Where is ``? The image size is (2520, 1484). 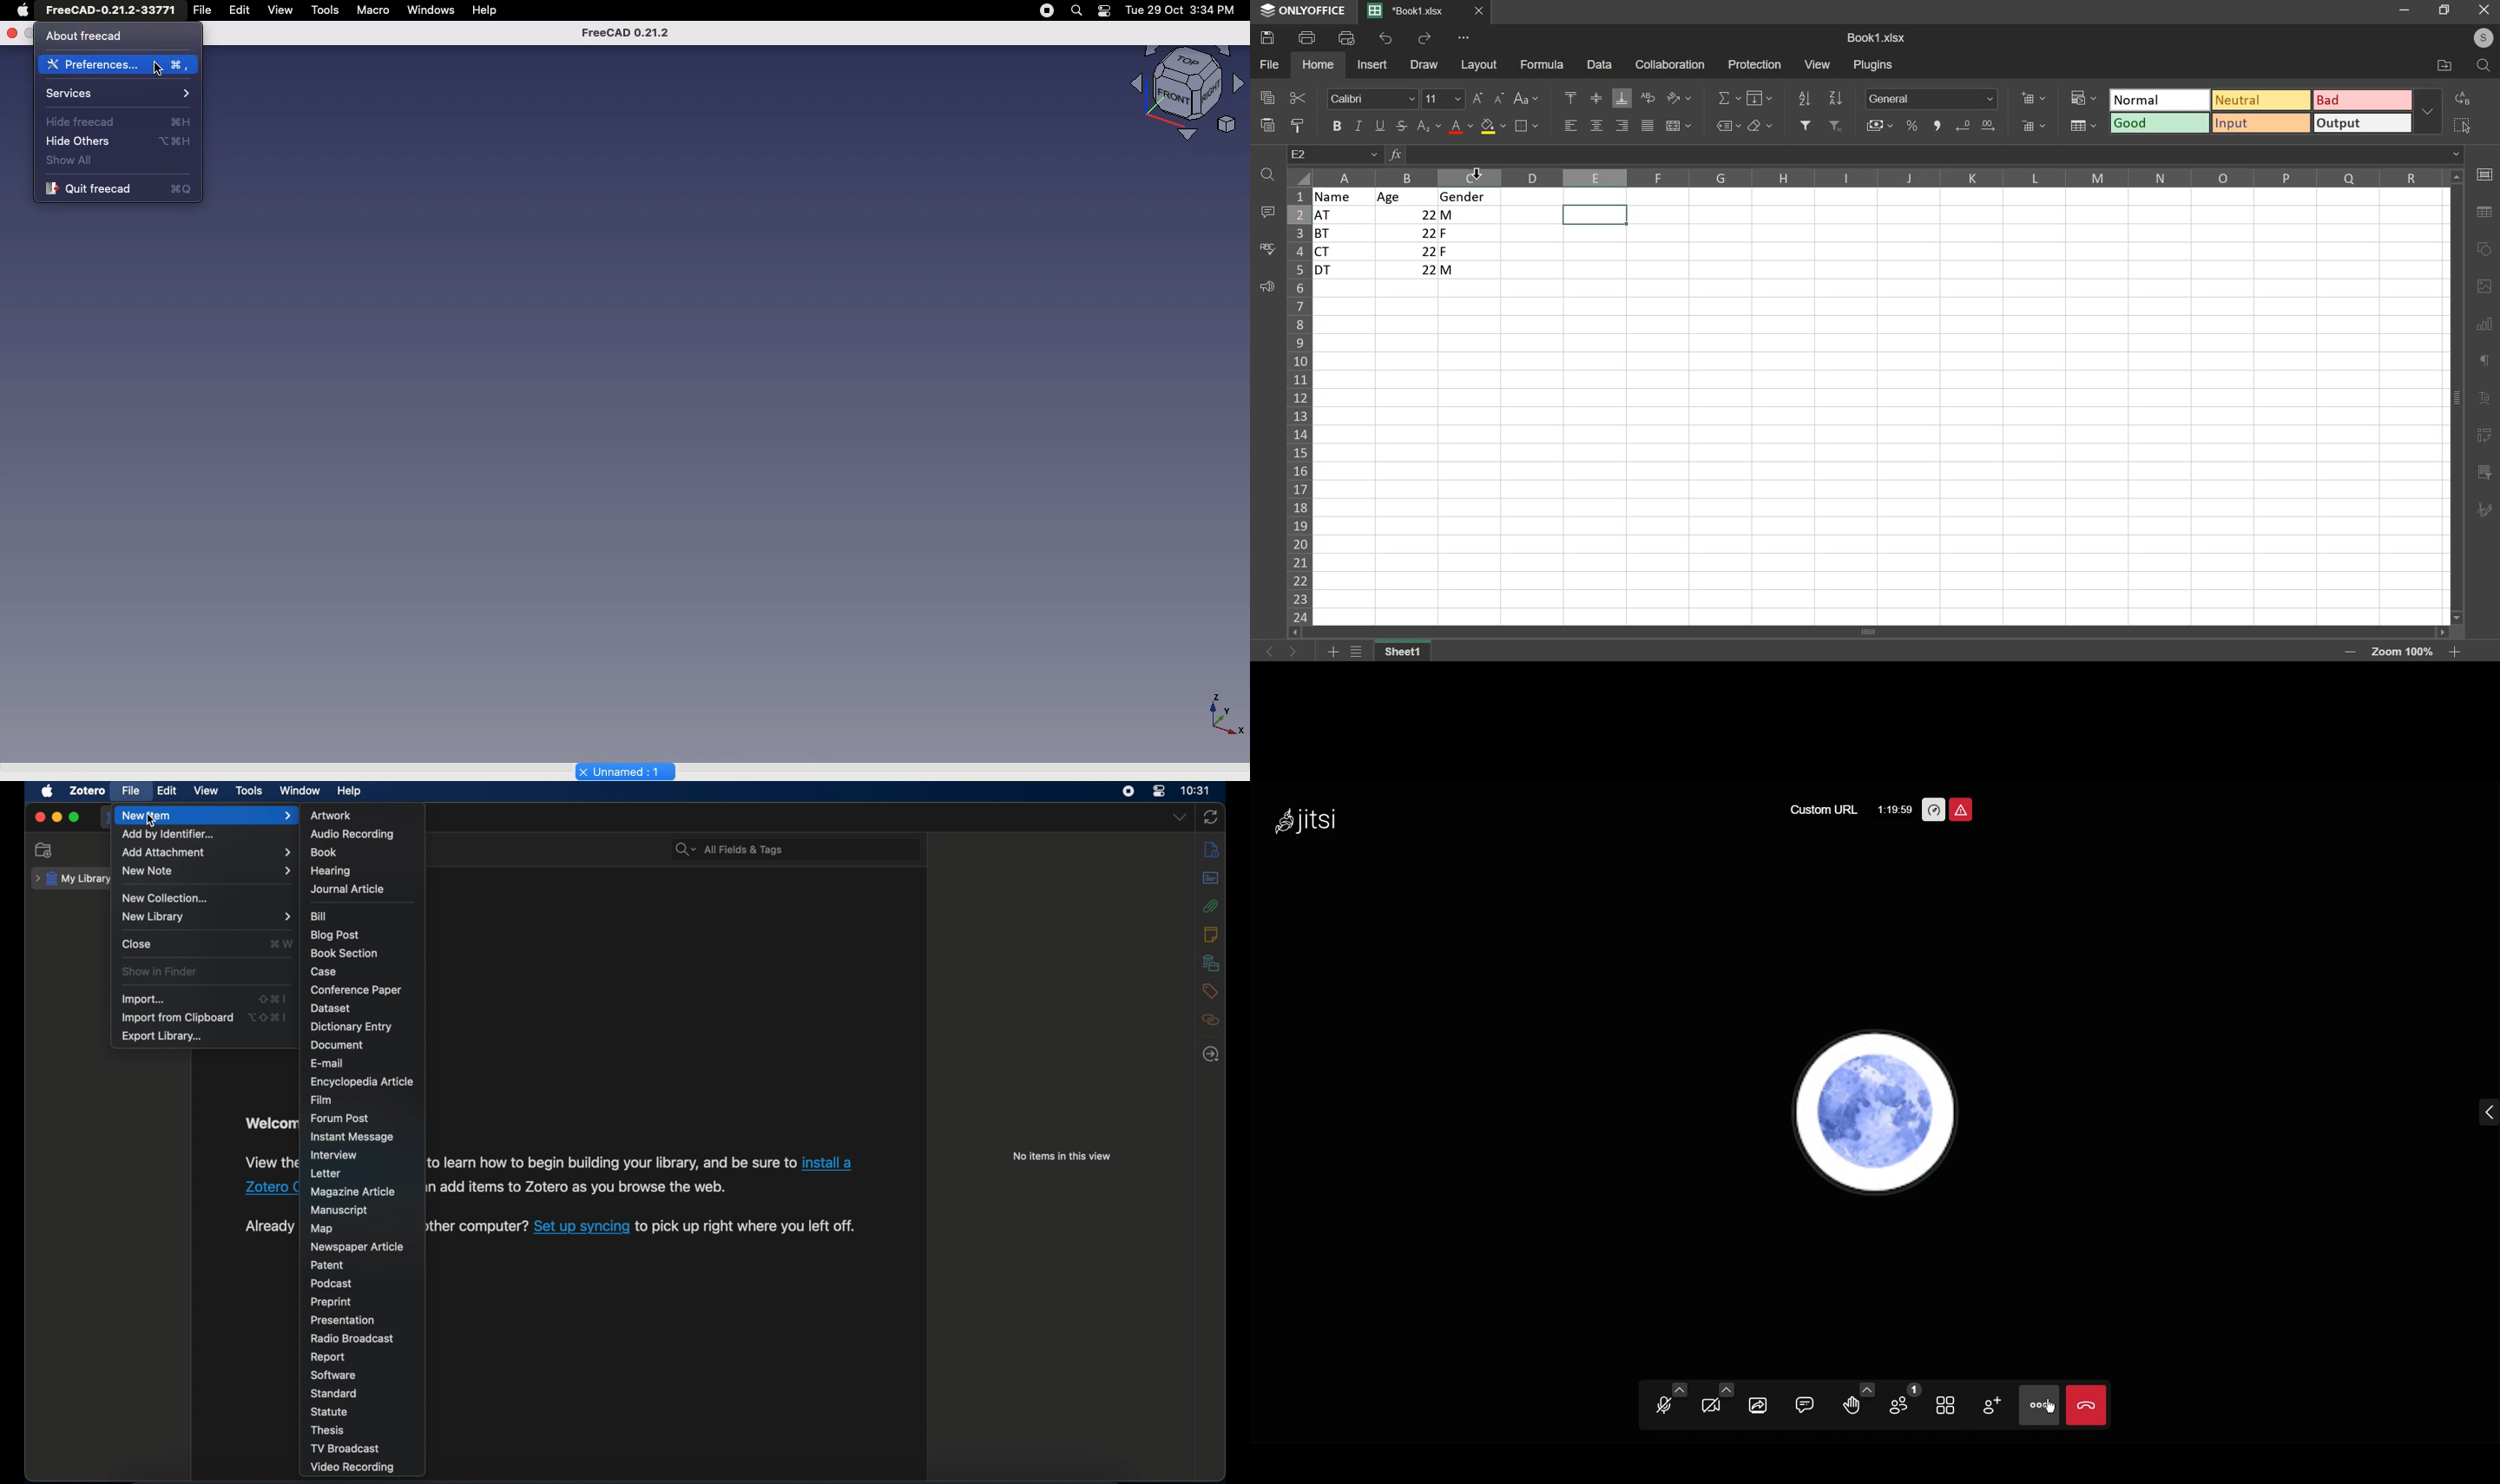
 is located at coordinates (581, 1226).